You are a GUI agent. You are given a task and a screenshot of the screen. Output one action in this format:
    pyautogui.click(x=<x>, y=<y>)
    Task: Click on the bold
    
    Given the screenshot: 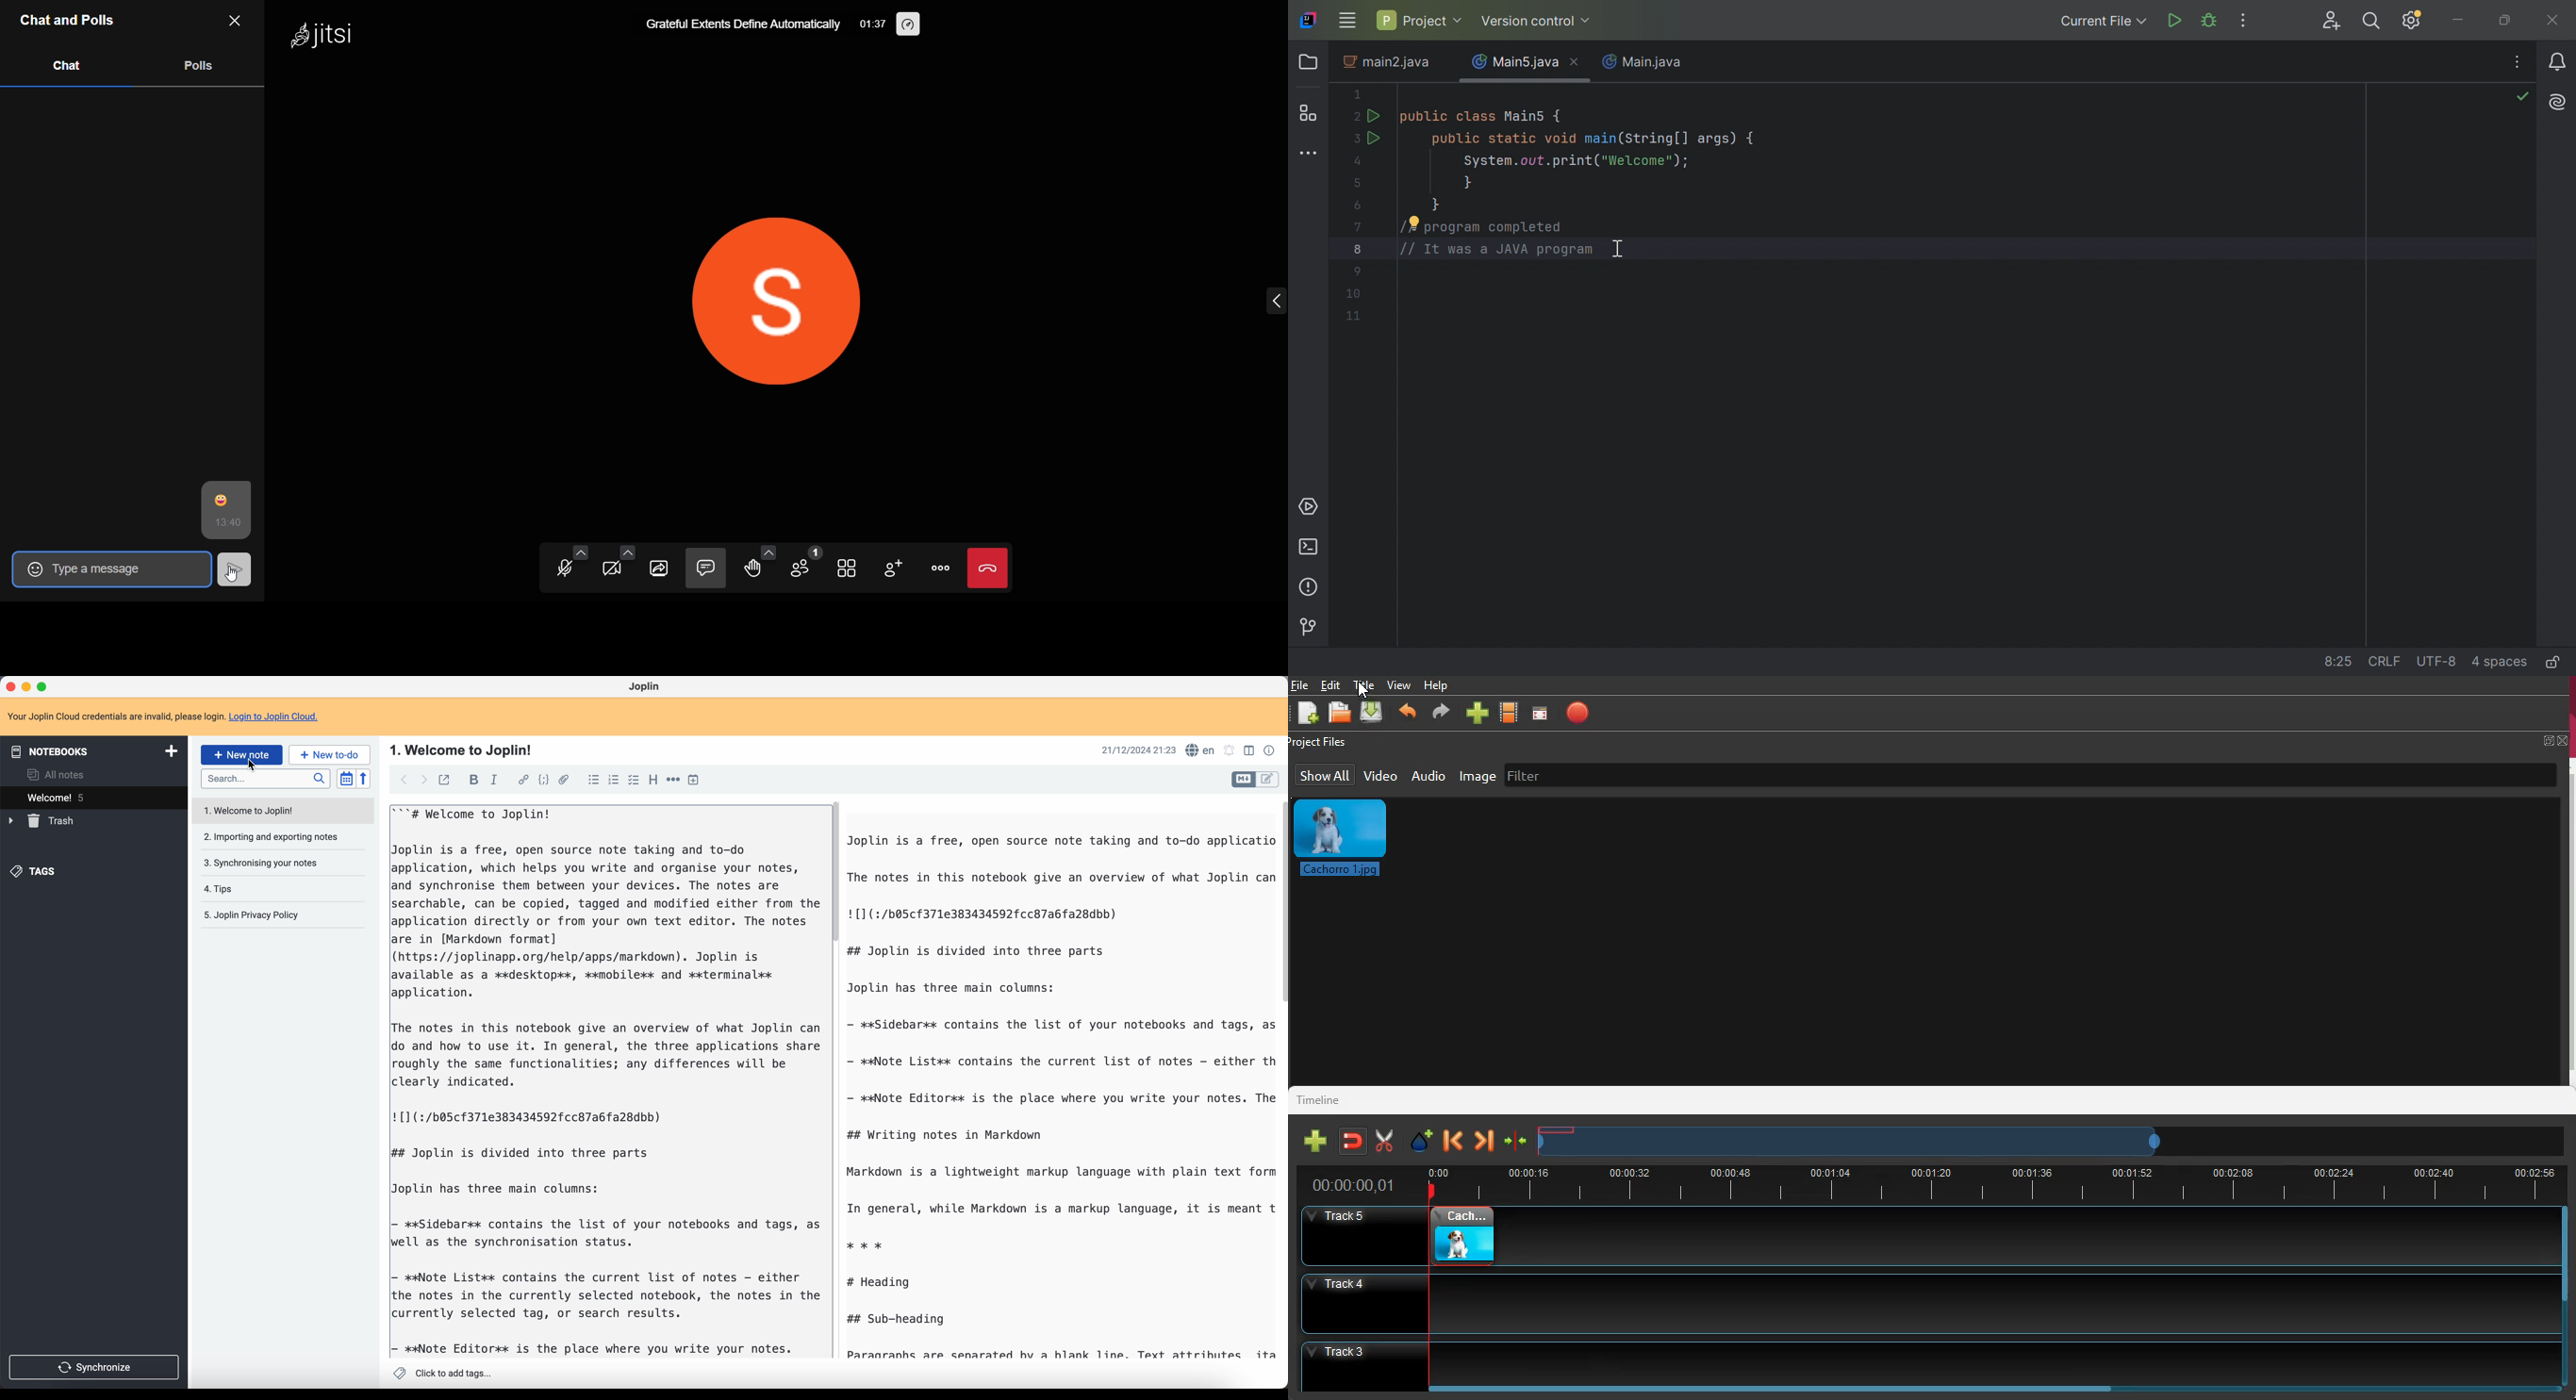 What is the action you would take?
    pyautogui.click(x=473, y=780)
    